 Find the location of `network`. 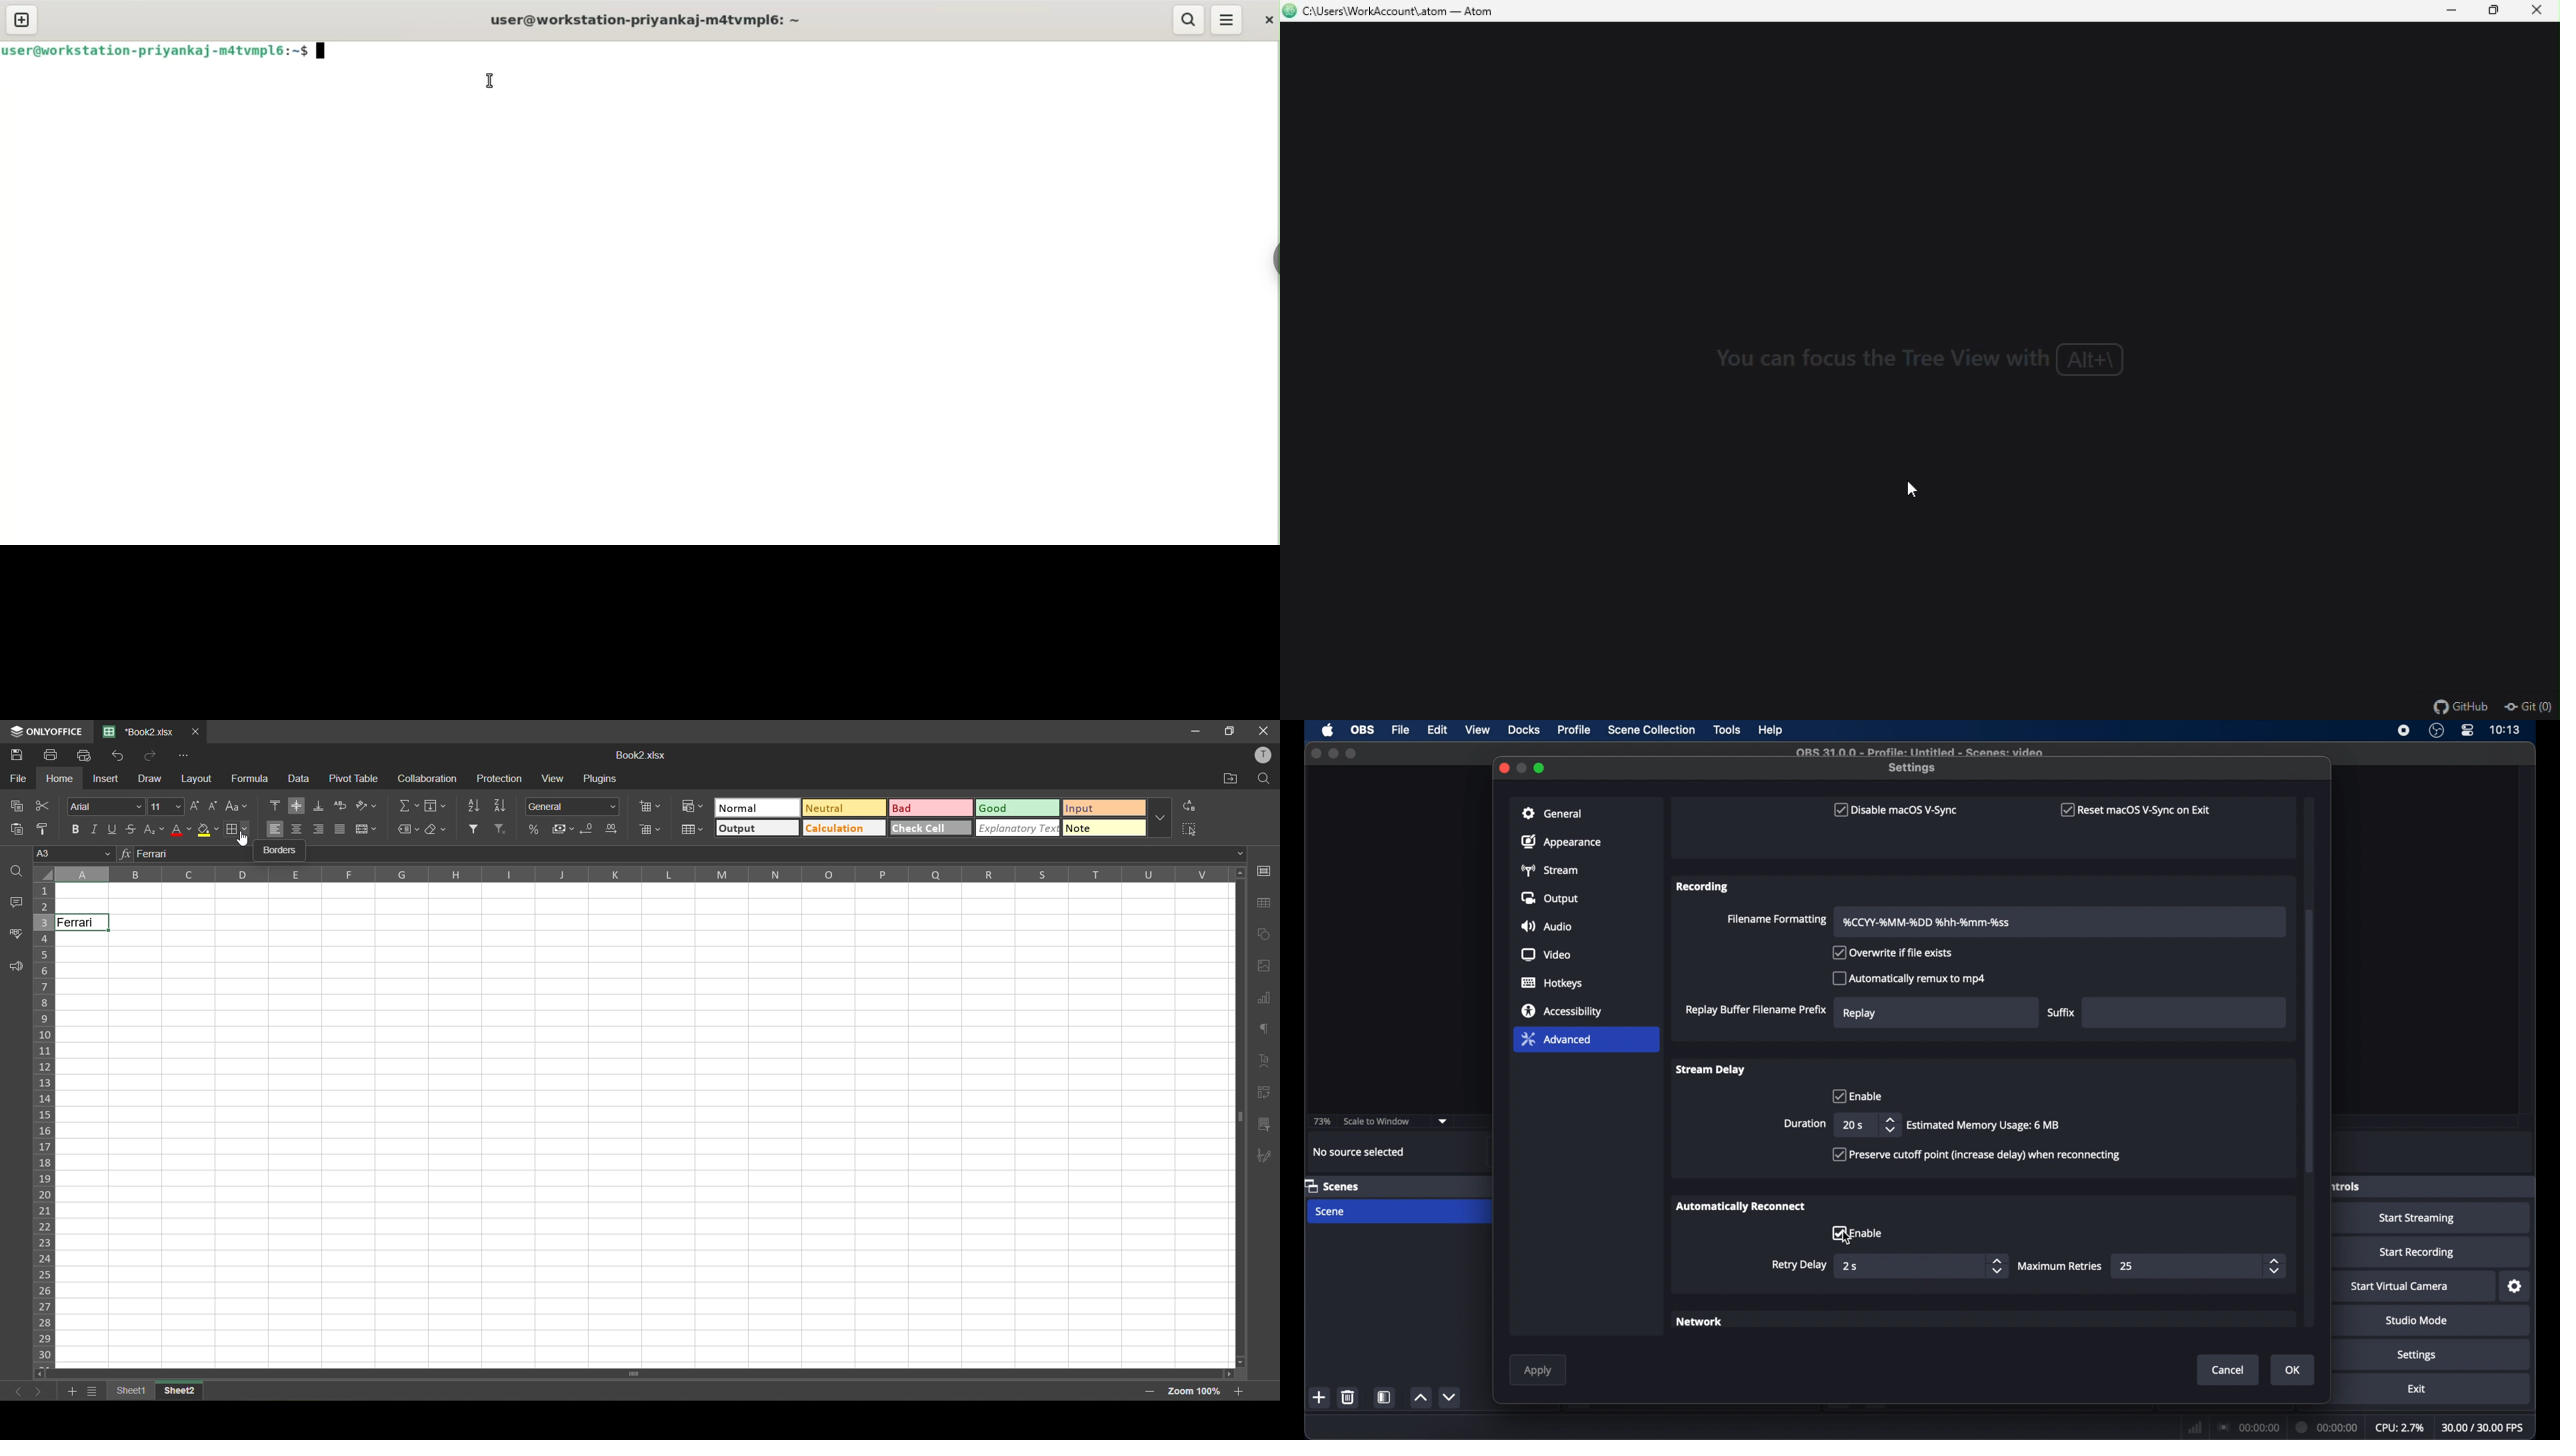

network is located at coordinates (2195, 1426).